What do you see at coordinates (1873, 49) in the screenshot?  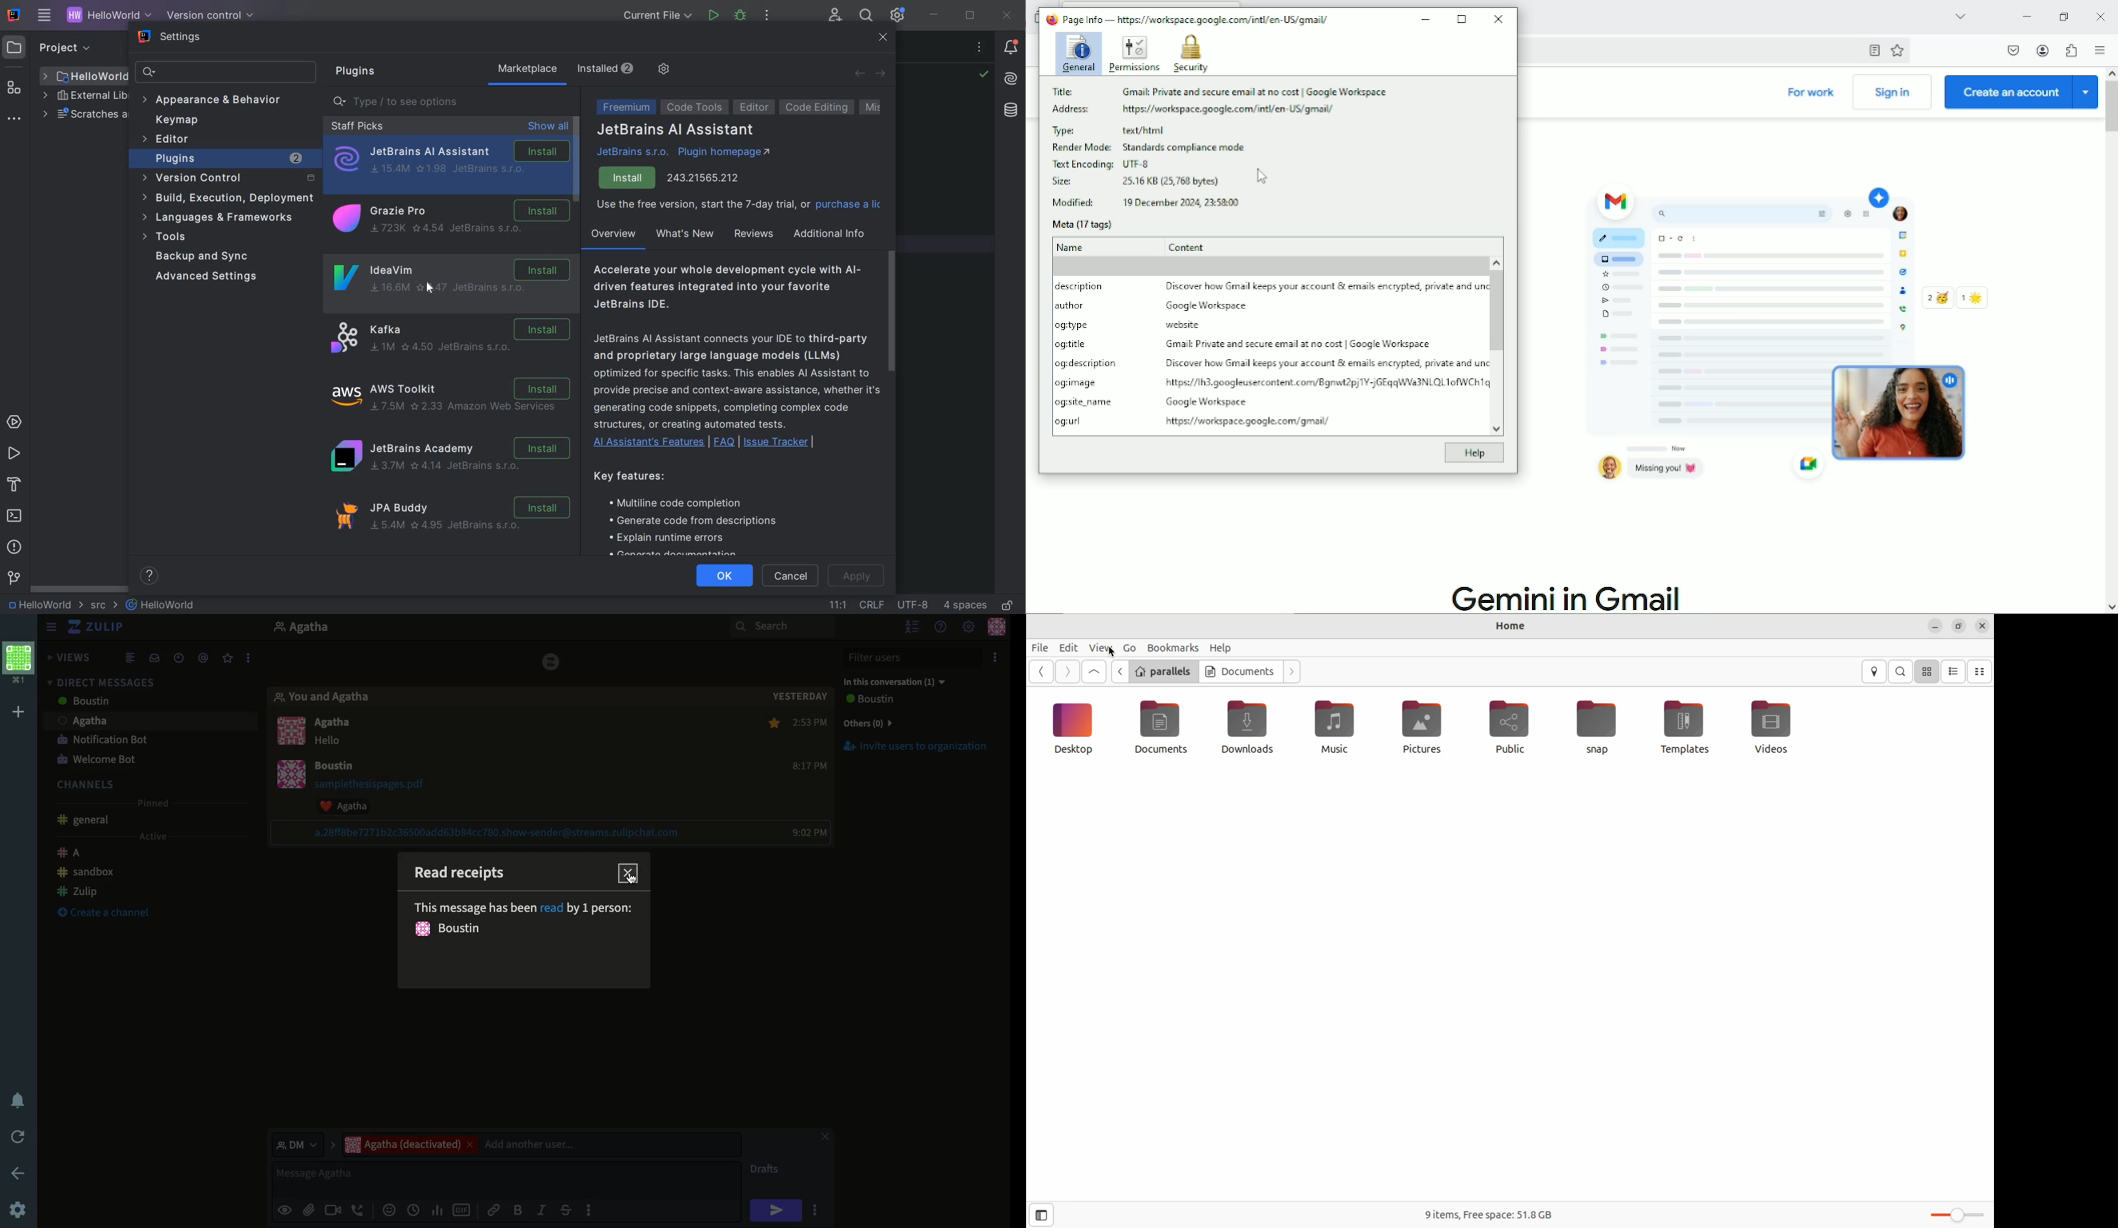 I see `Toggle reader view` at bounding box center [1873, 49].